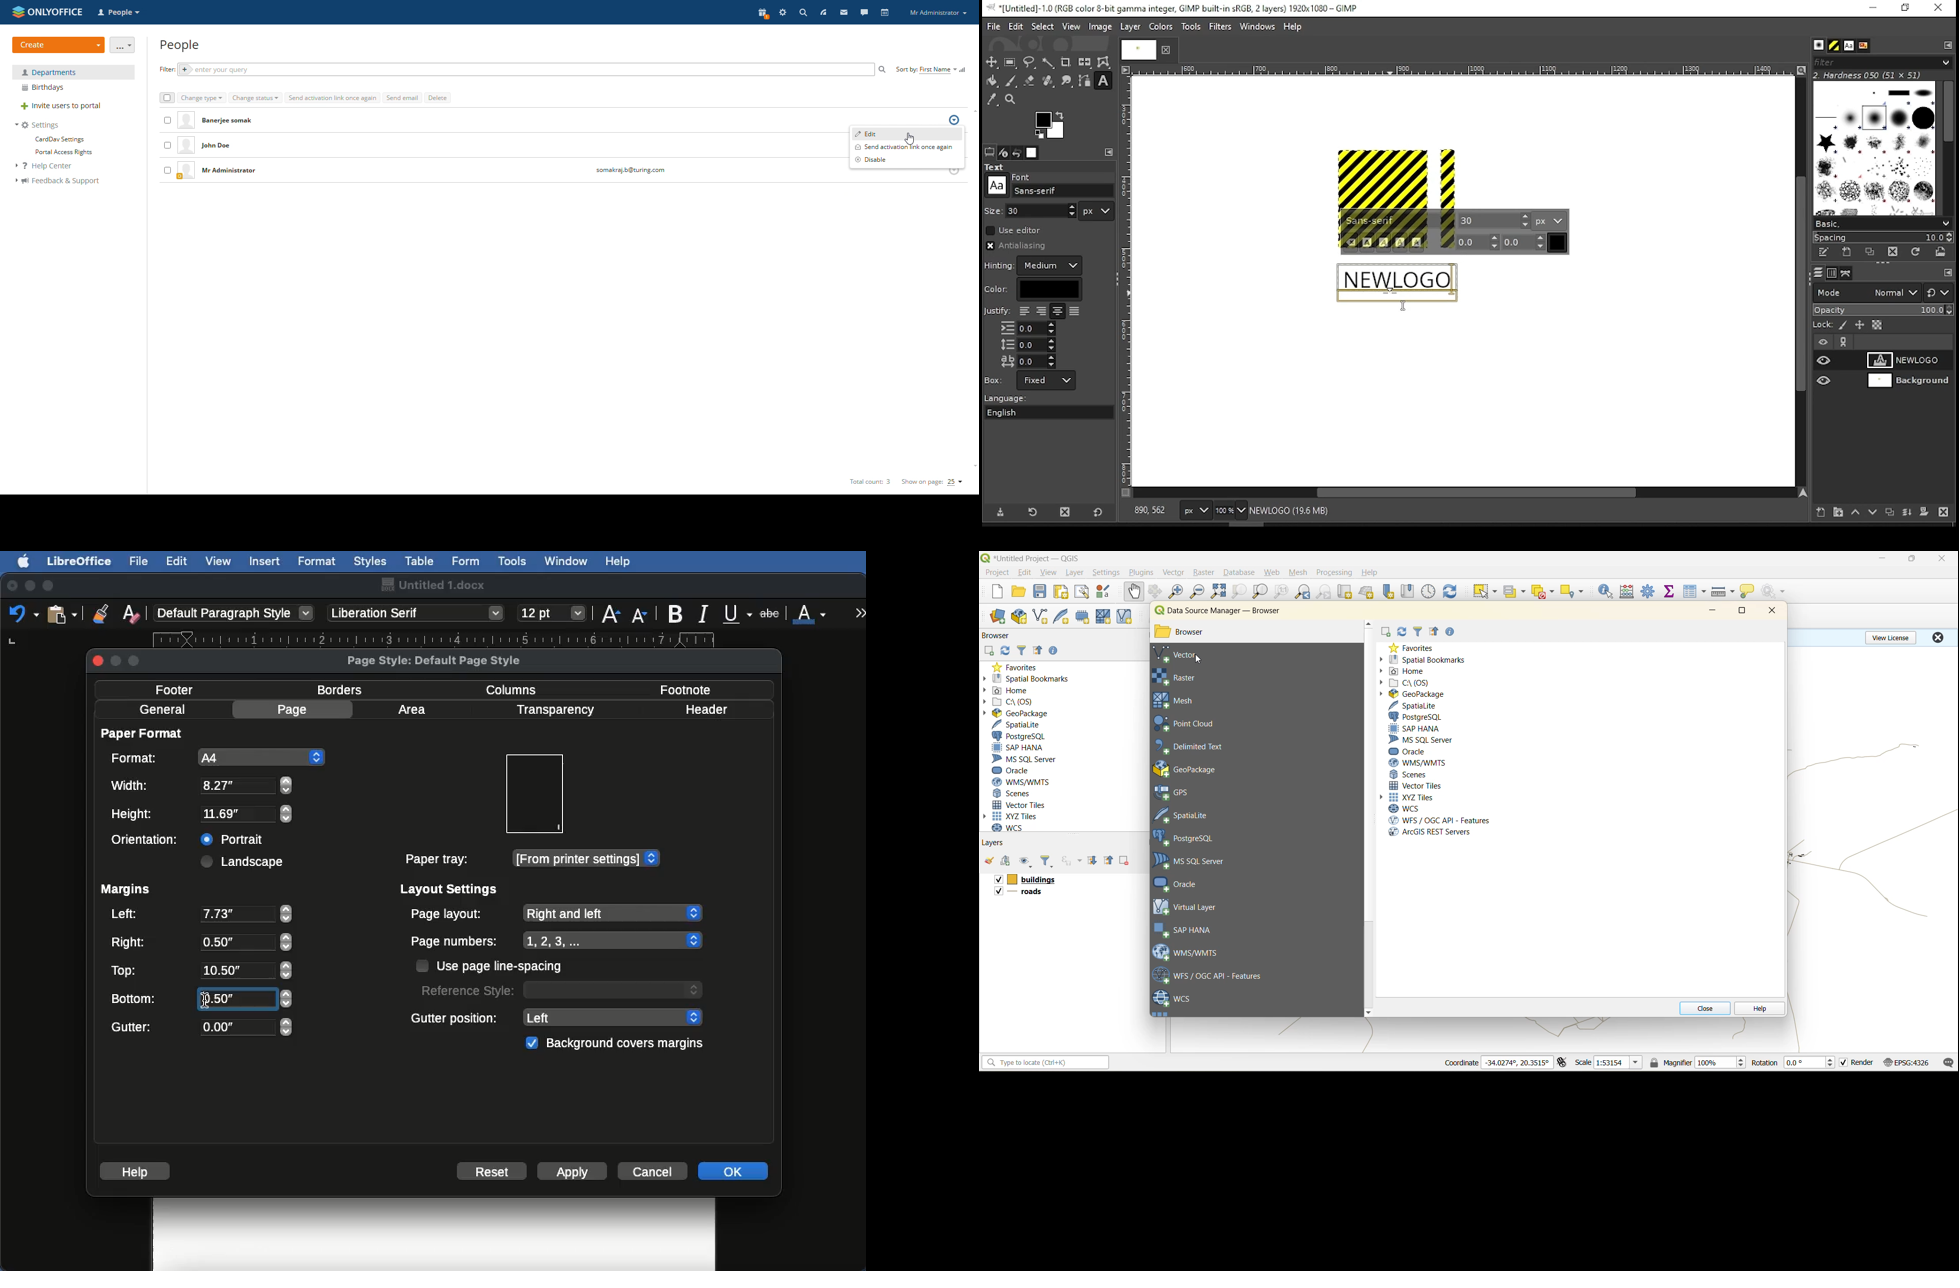 The width and height of the screenshot is (1960, 1288). Describe the element at coordinates (1895, 253) in the screenshot. I see `delete brush` at that location.